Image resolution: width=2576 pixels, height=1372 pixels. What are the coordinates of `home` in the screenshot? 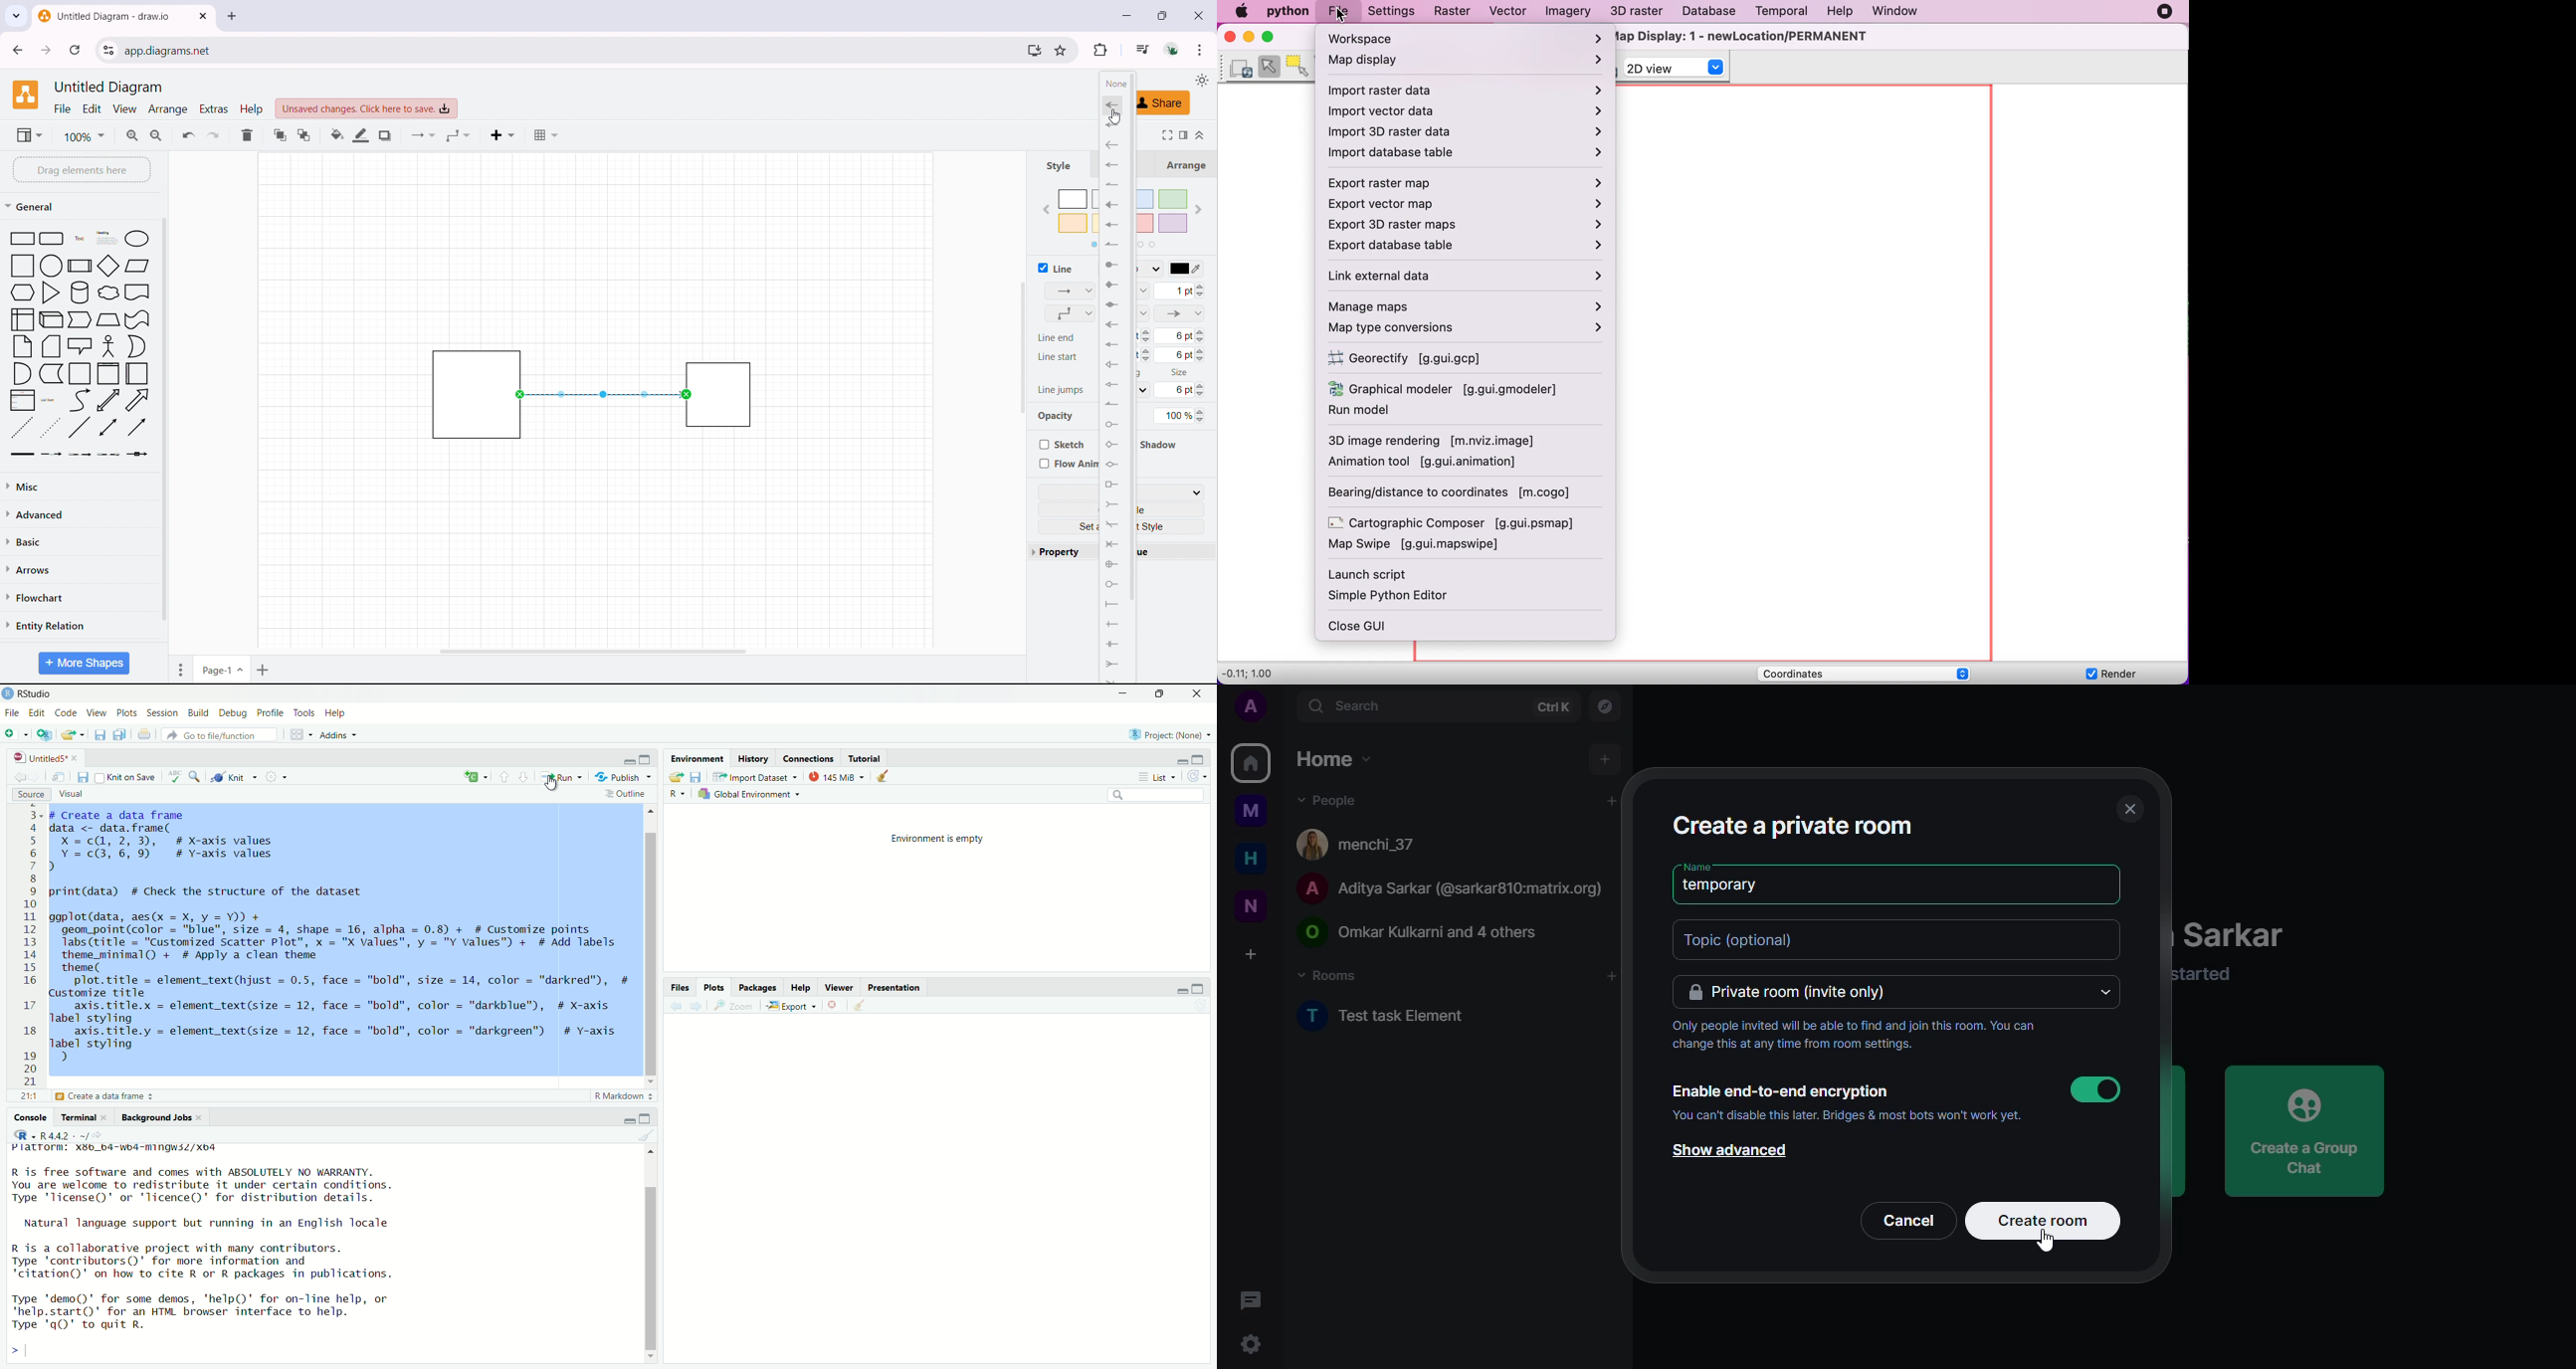 It's located at (1245, 859).